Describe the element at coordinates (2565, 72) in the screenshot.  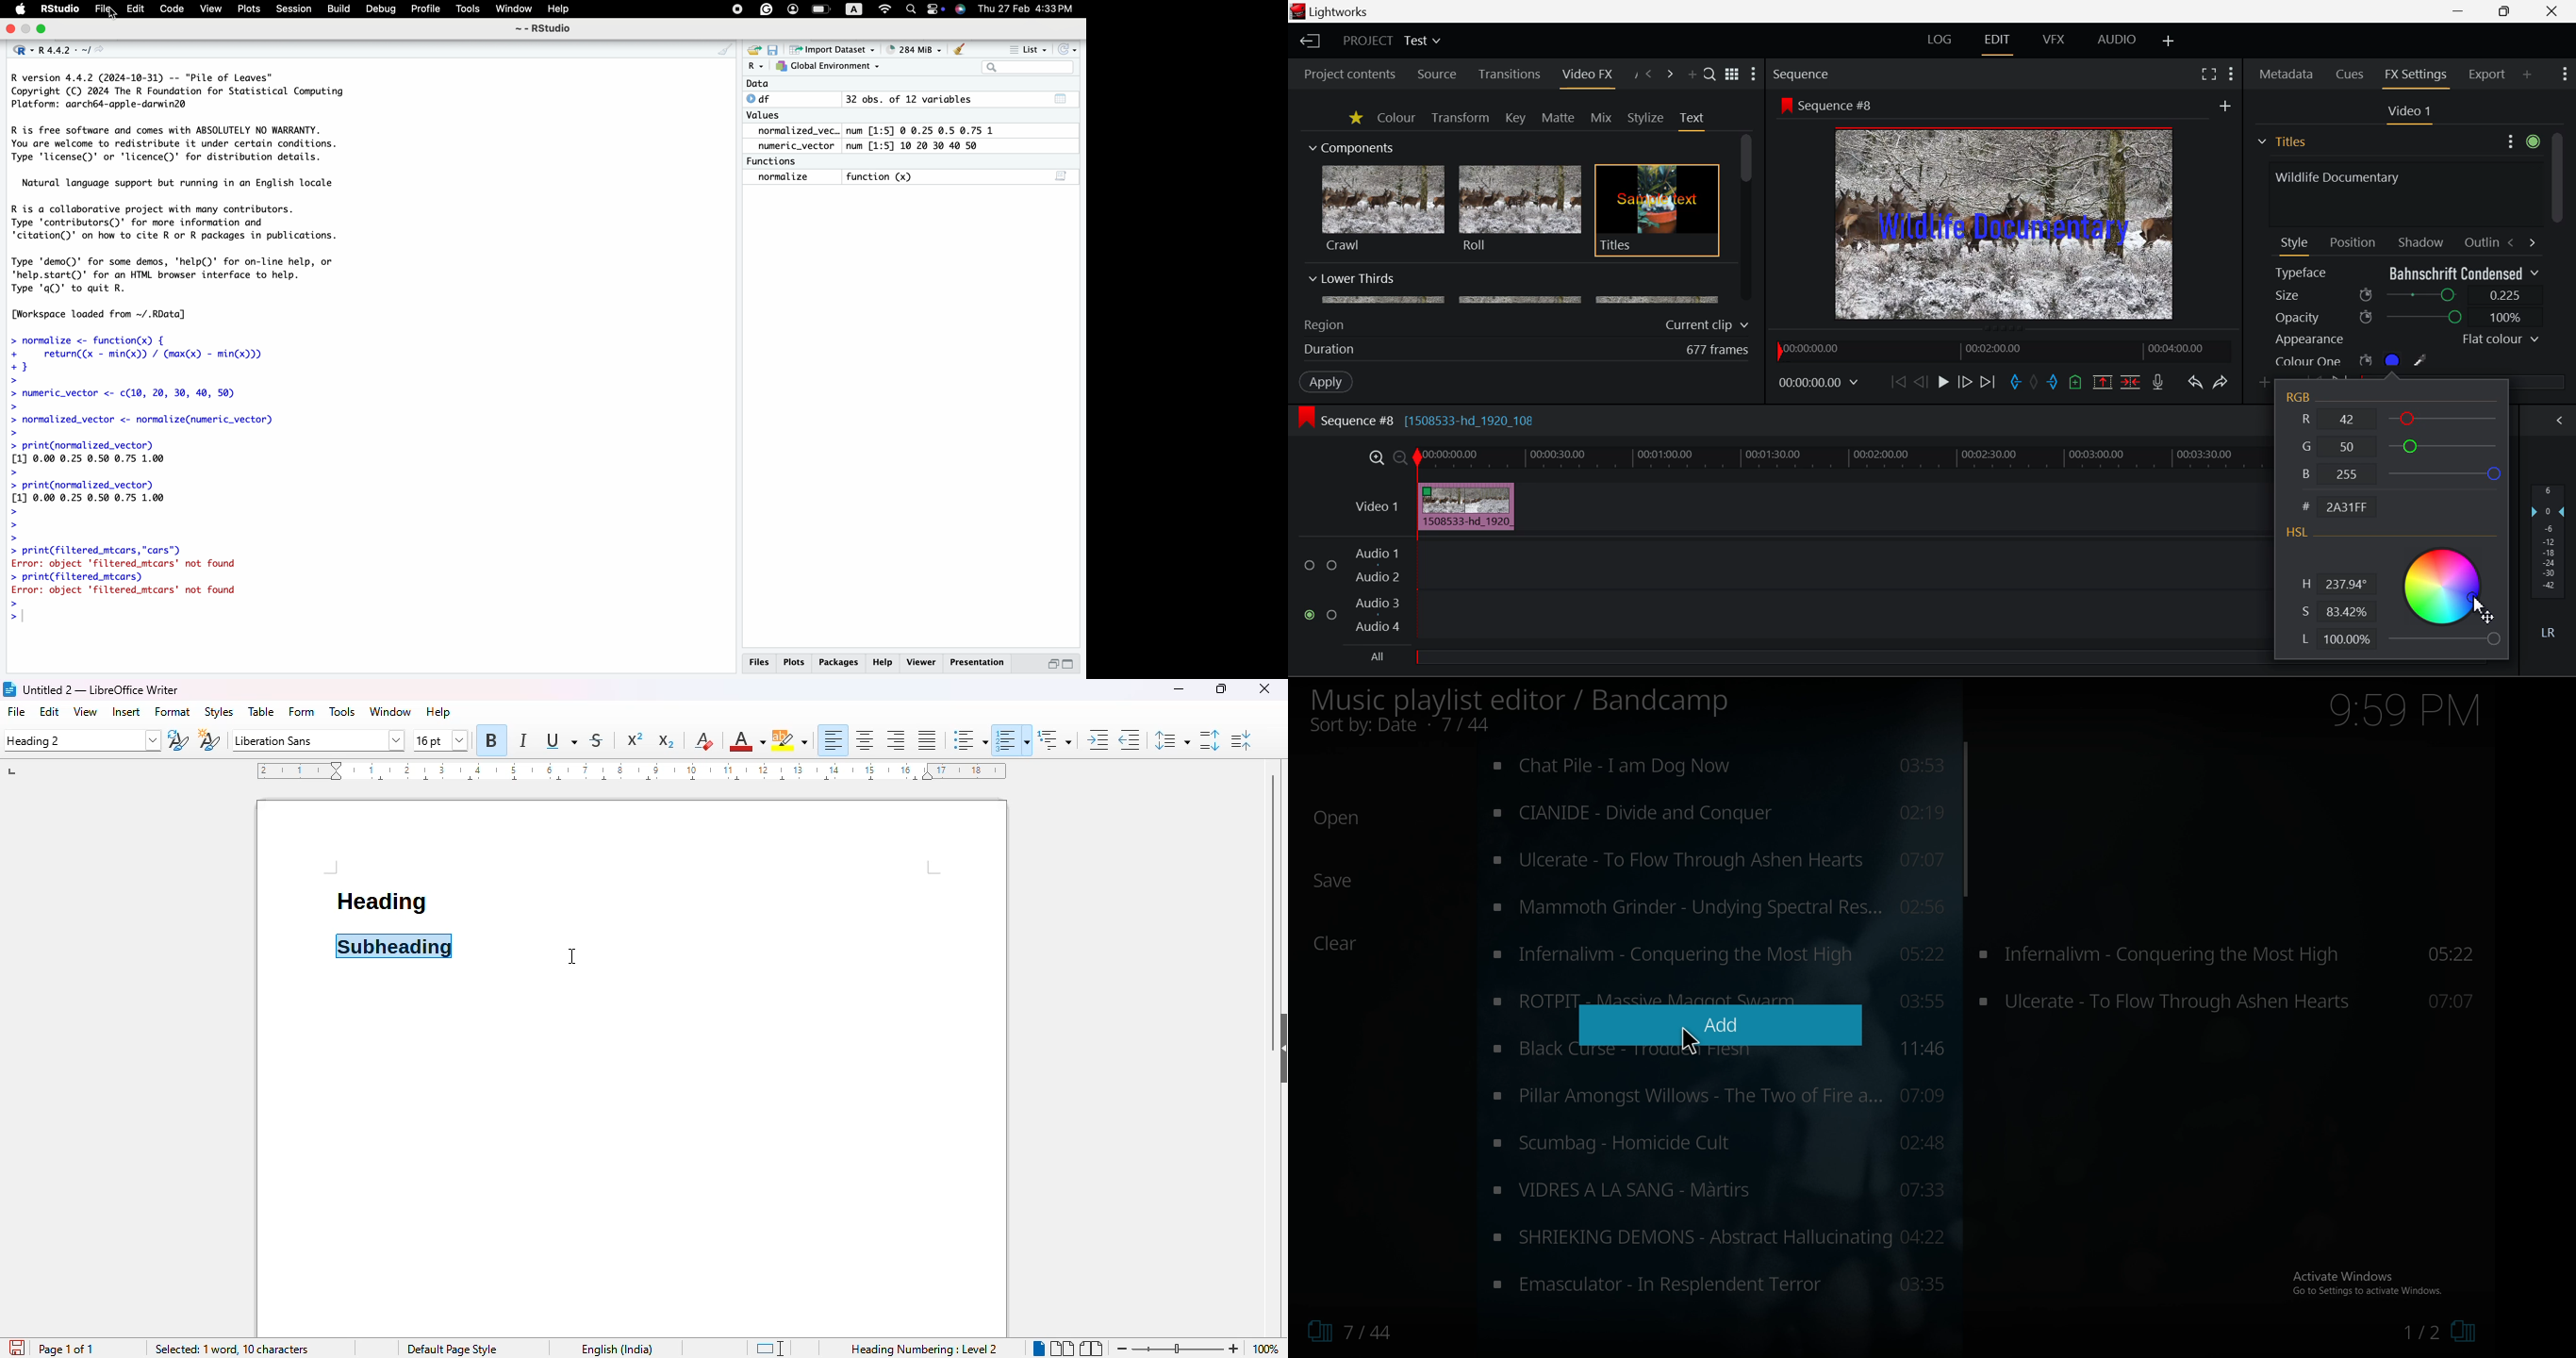
I see `Show Settings` at that location.